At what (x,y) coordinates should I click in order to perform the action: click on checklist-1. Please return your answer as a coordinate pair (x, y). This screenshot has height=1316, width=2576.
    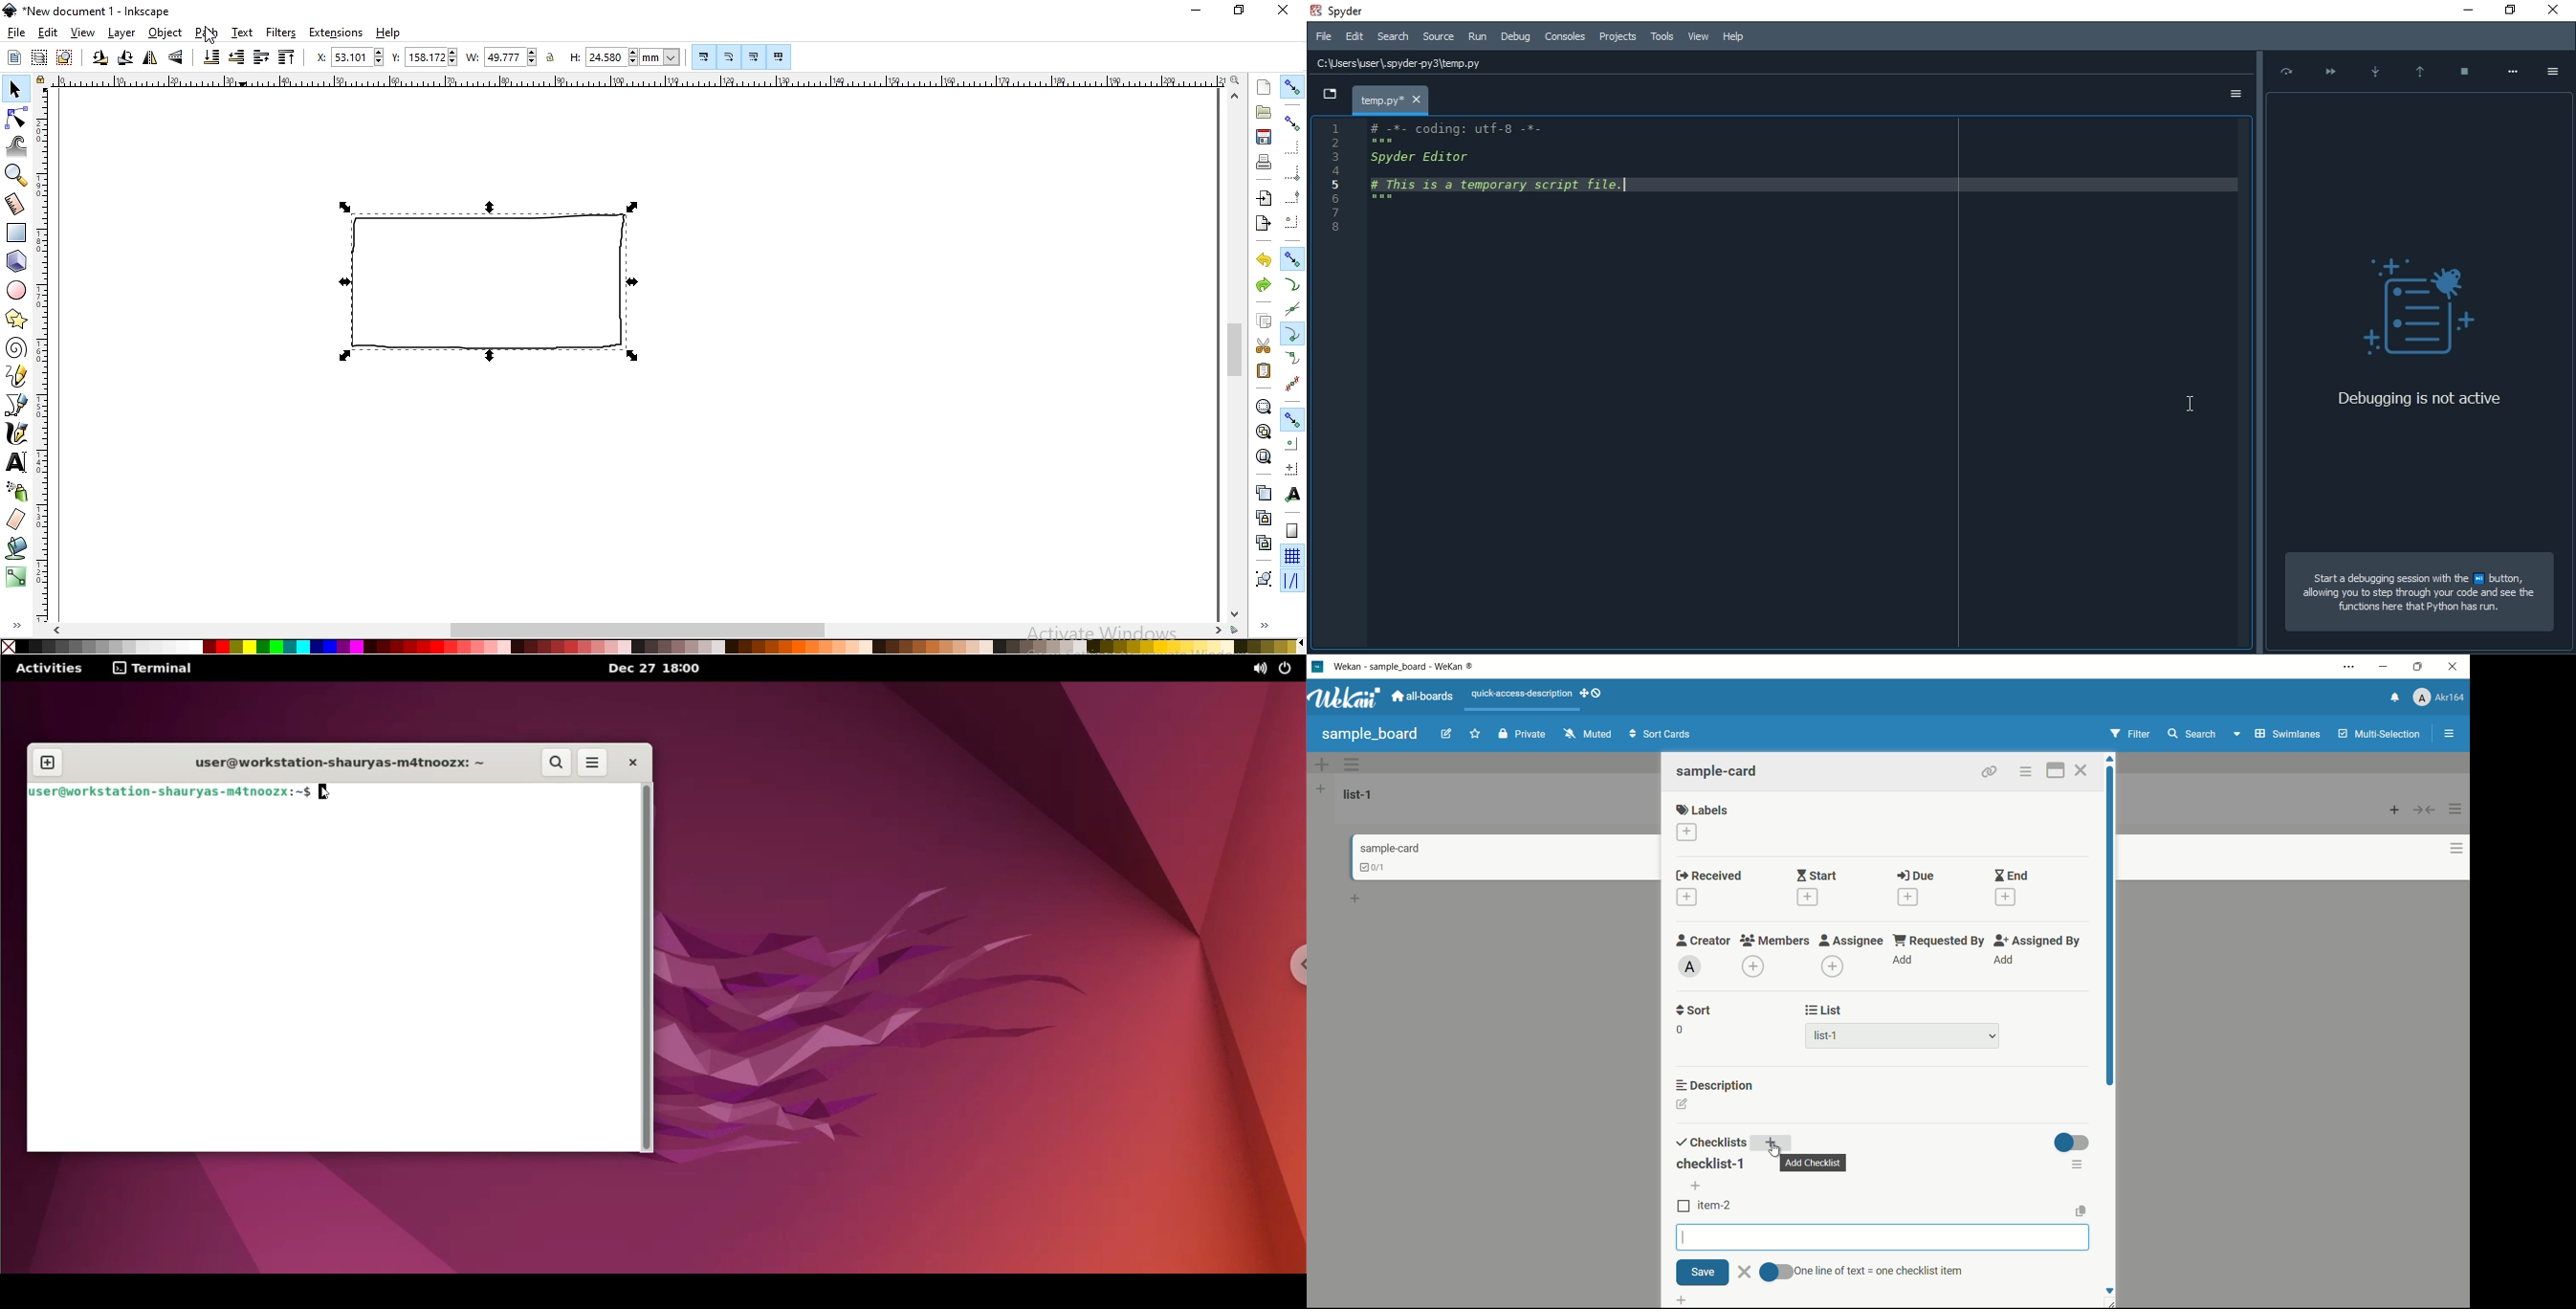
    Looking at the image, I should click on (1710, 1164).